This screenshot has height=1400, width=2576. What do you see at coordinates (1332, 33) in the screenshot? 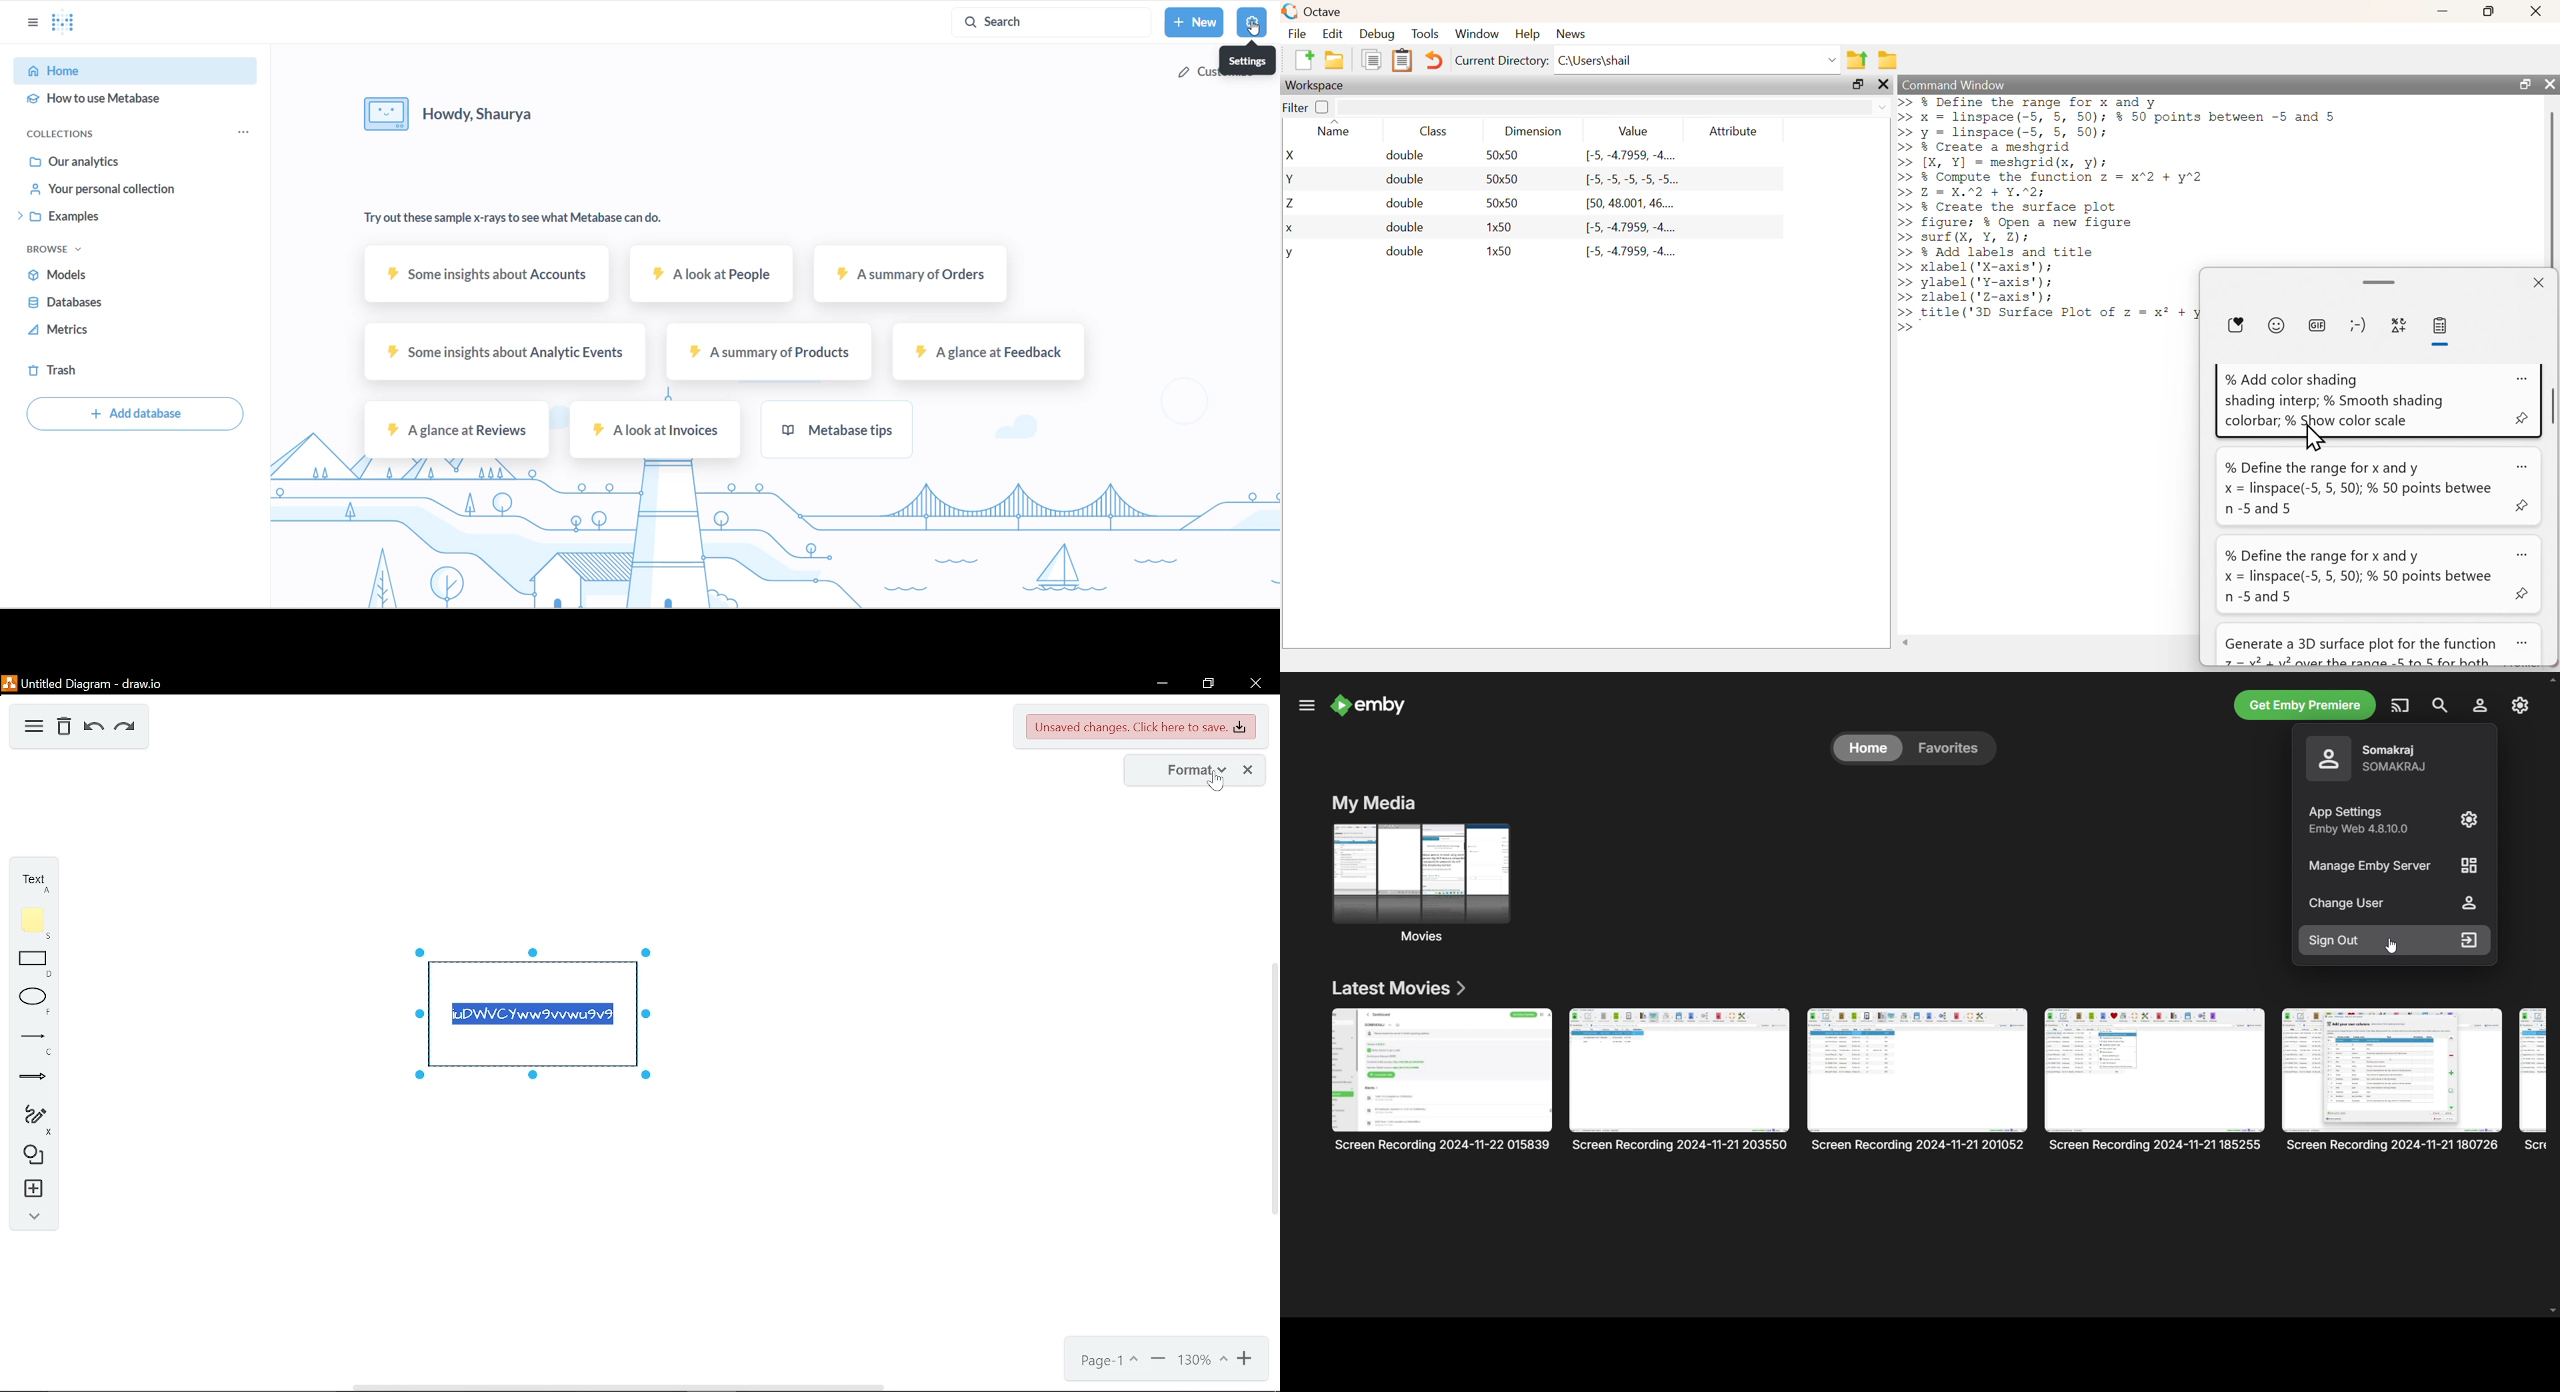
I see `Edit` at bounding box center [1332, 33].